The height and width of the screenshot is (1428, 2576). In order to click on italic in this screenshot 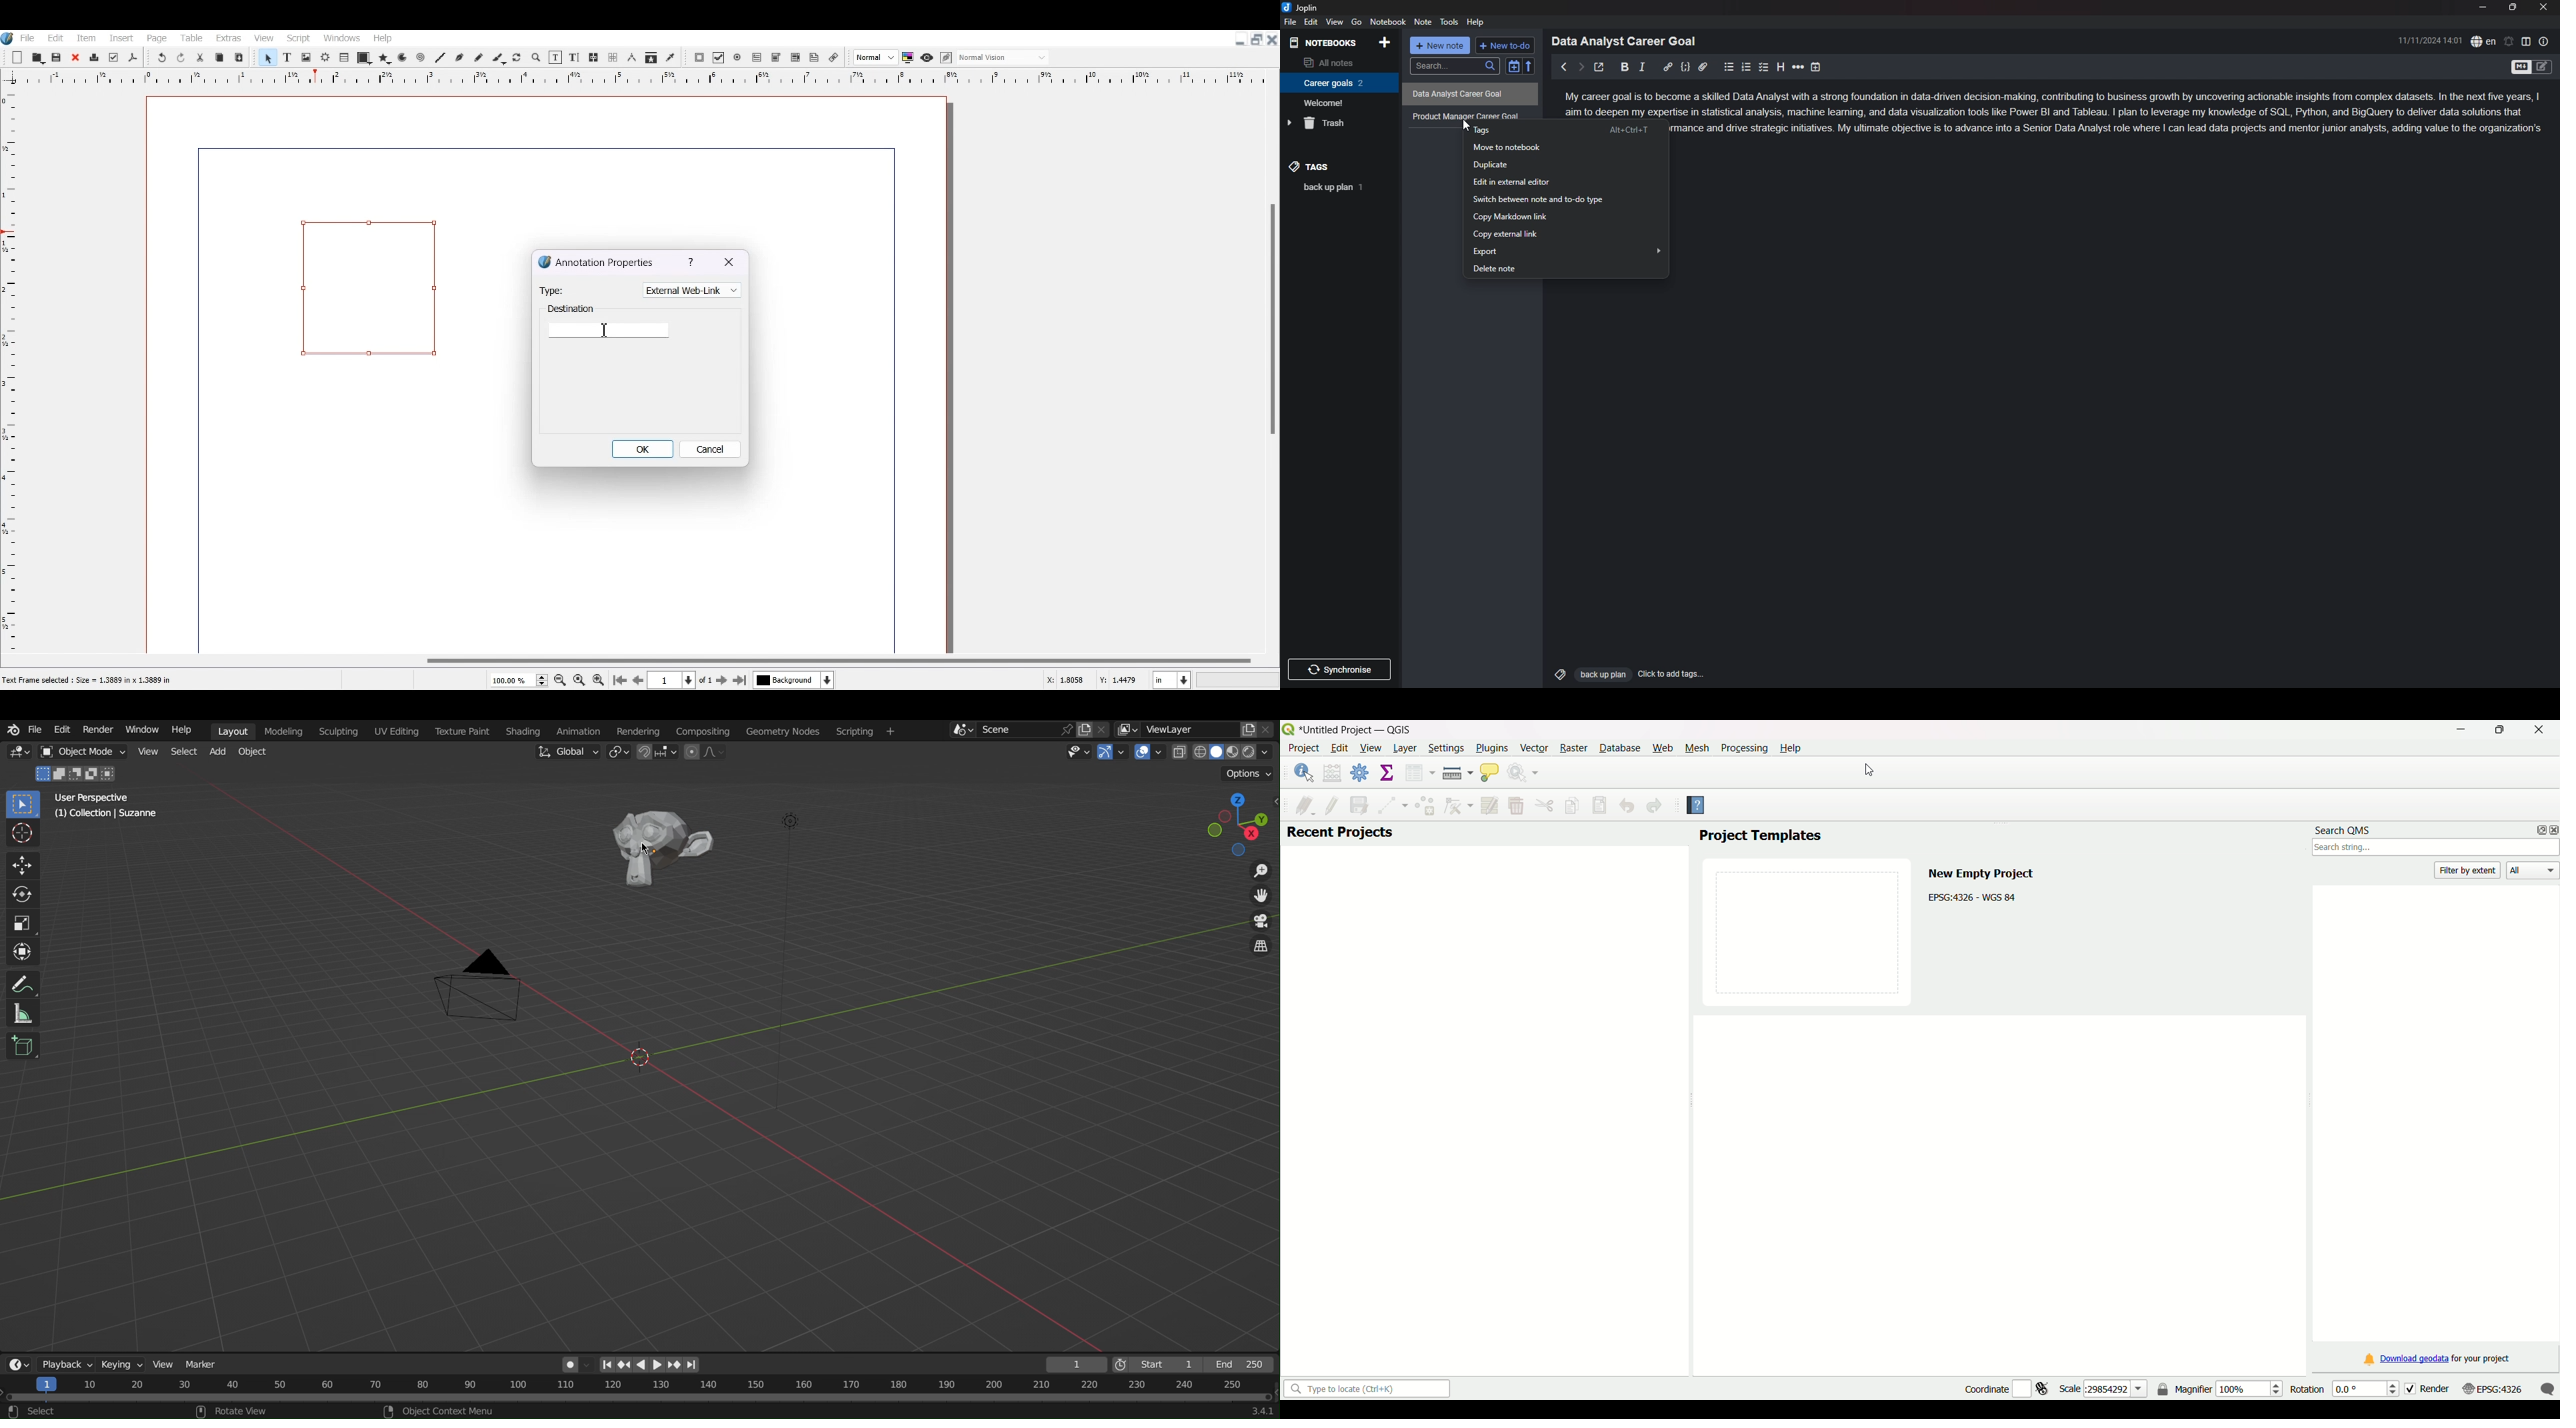, I will do `click(1642, 67)`.